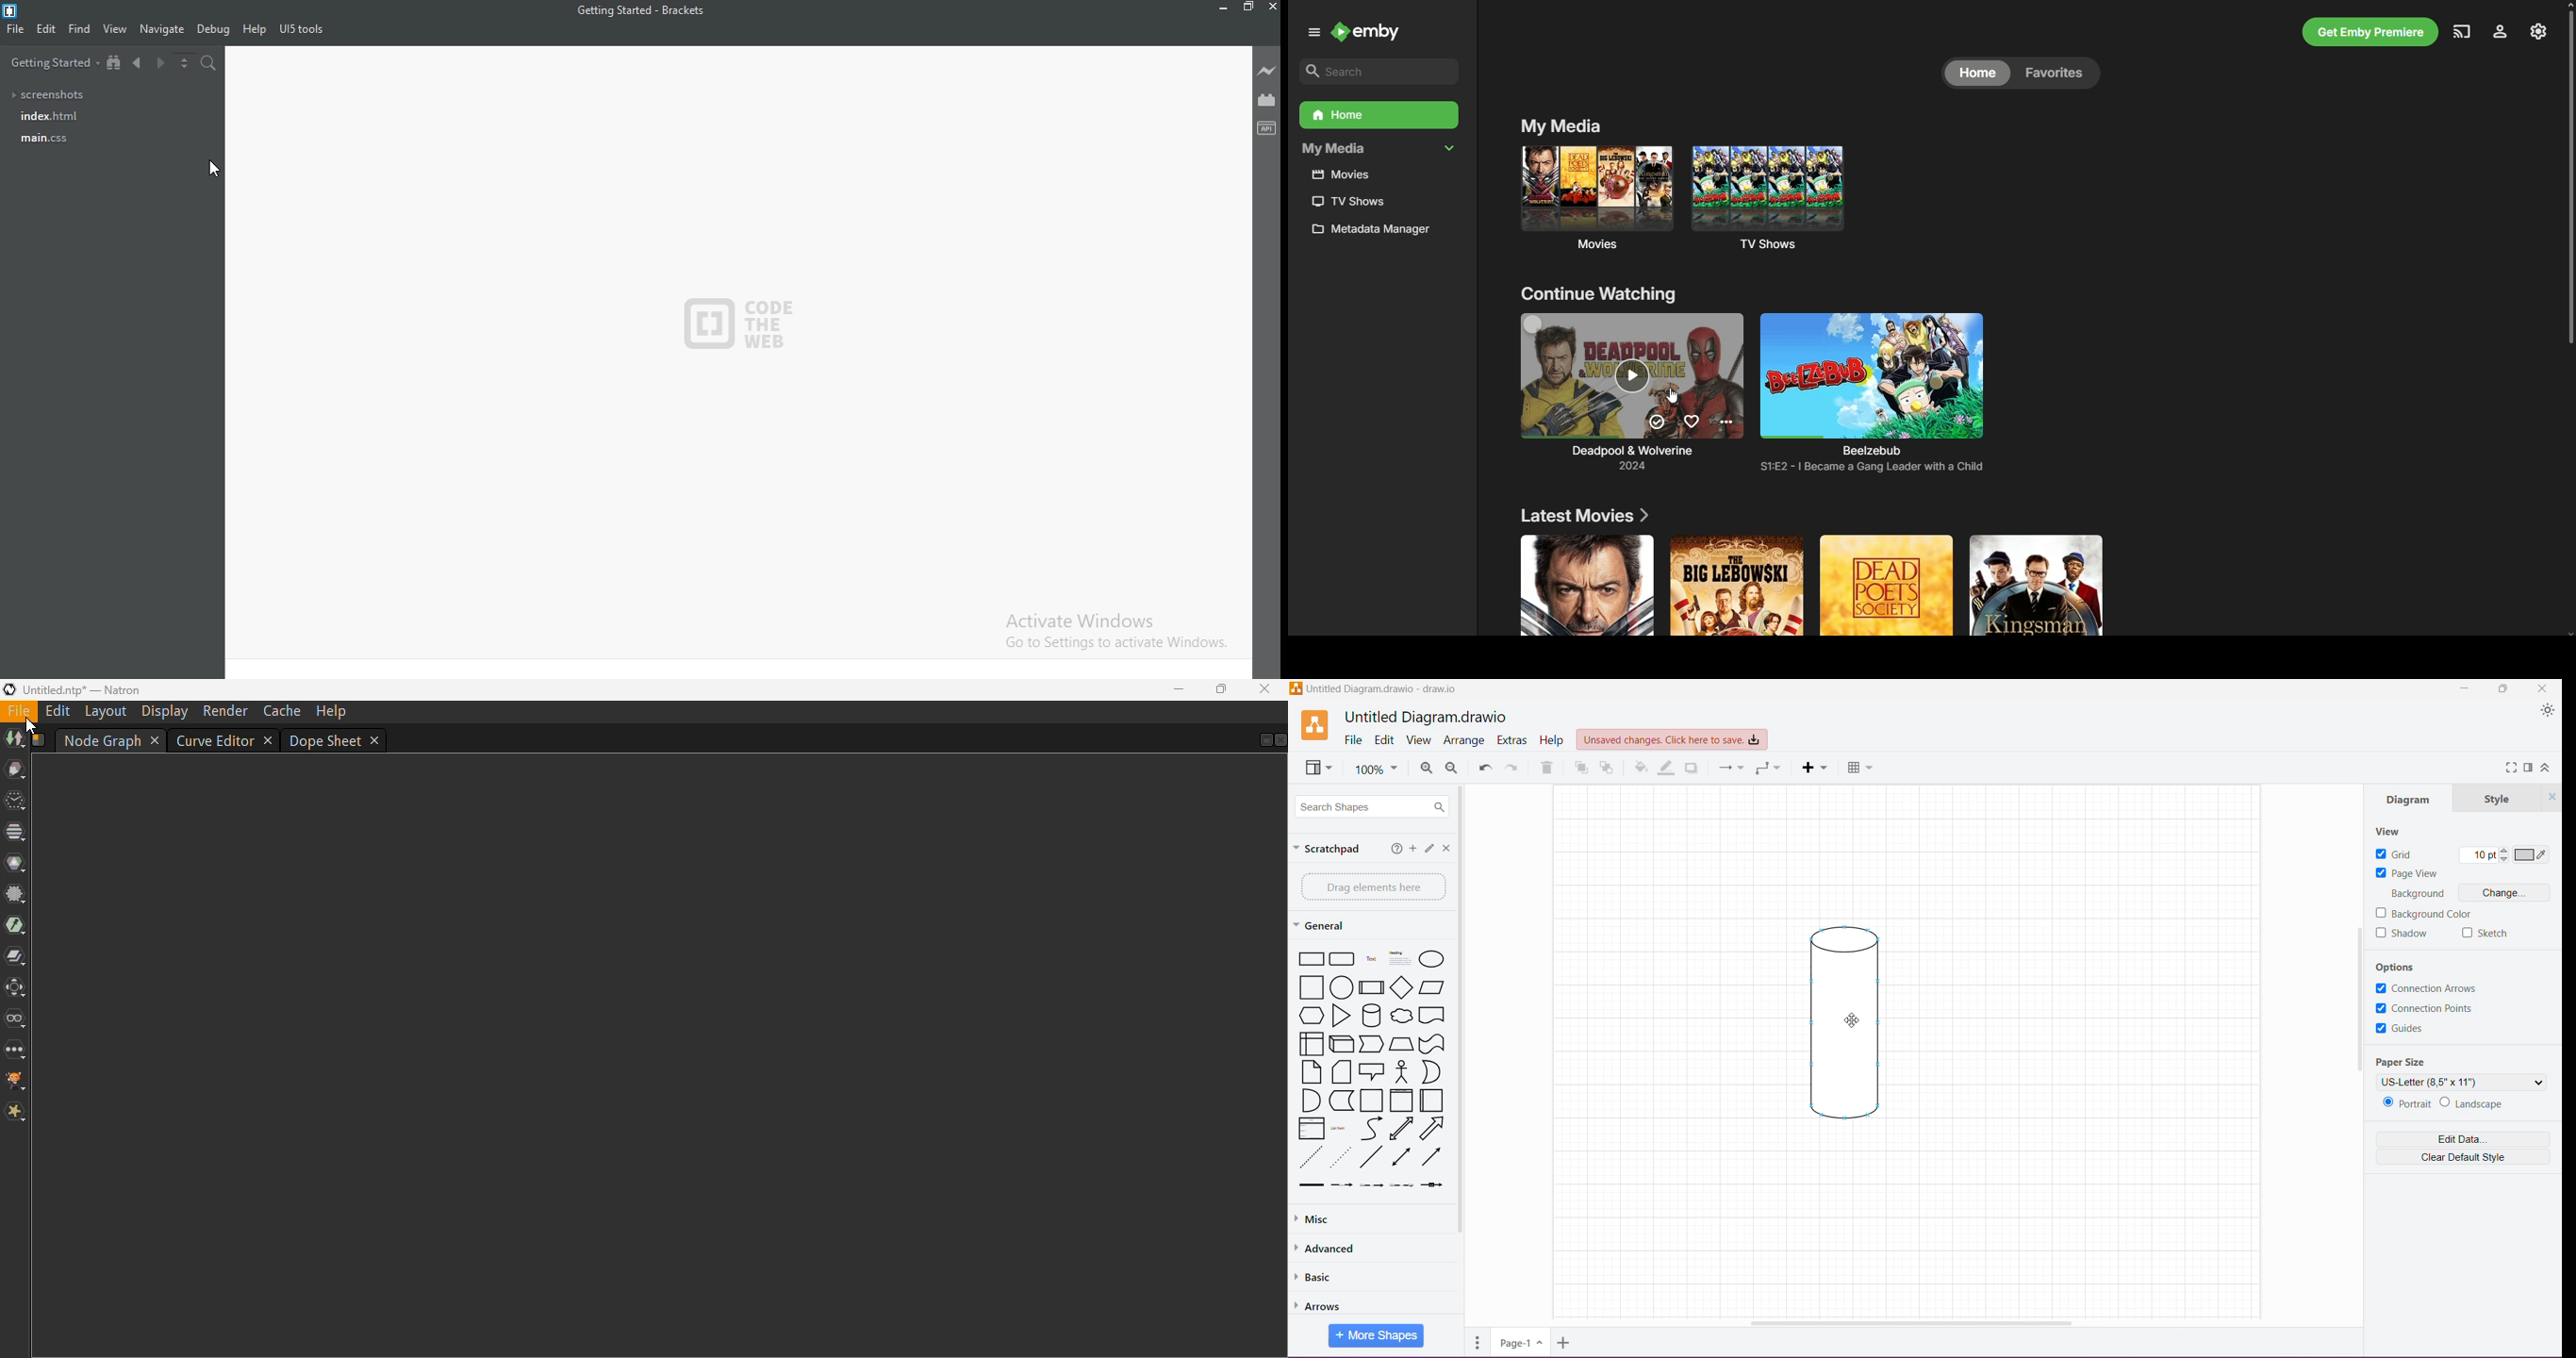  I want to click on Page-1, so click(1519, 1343).